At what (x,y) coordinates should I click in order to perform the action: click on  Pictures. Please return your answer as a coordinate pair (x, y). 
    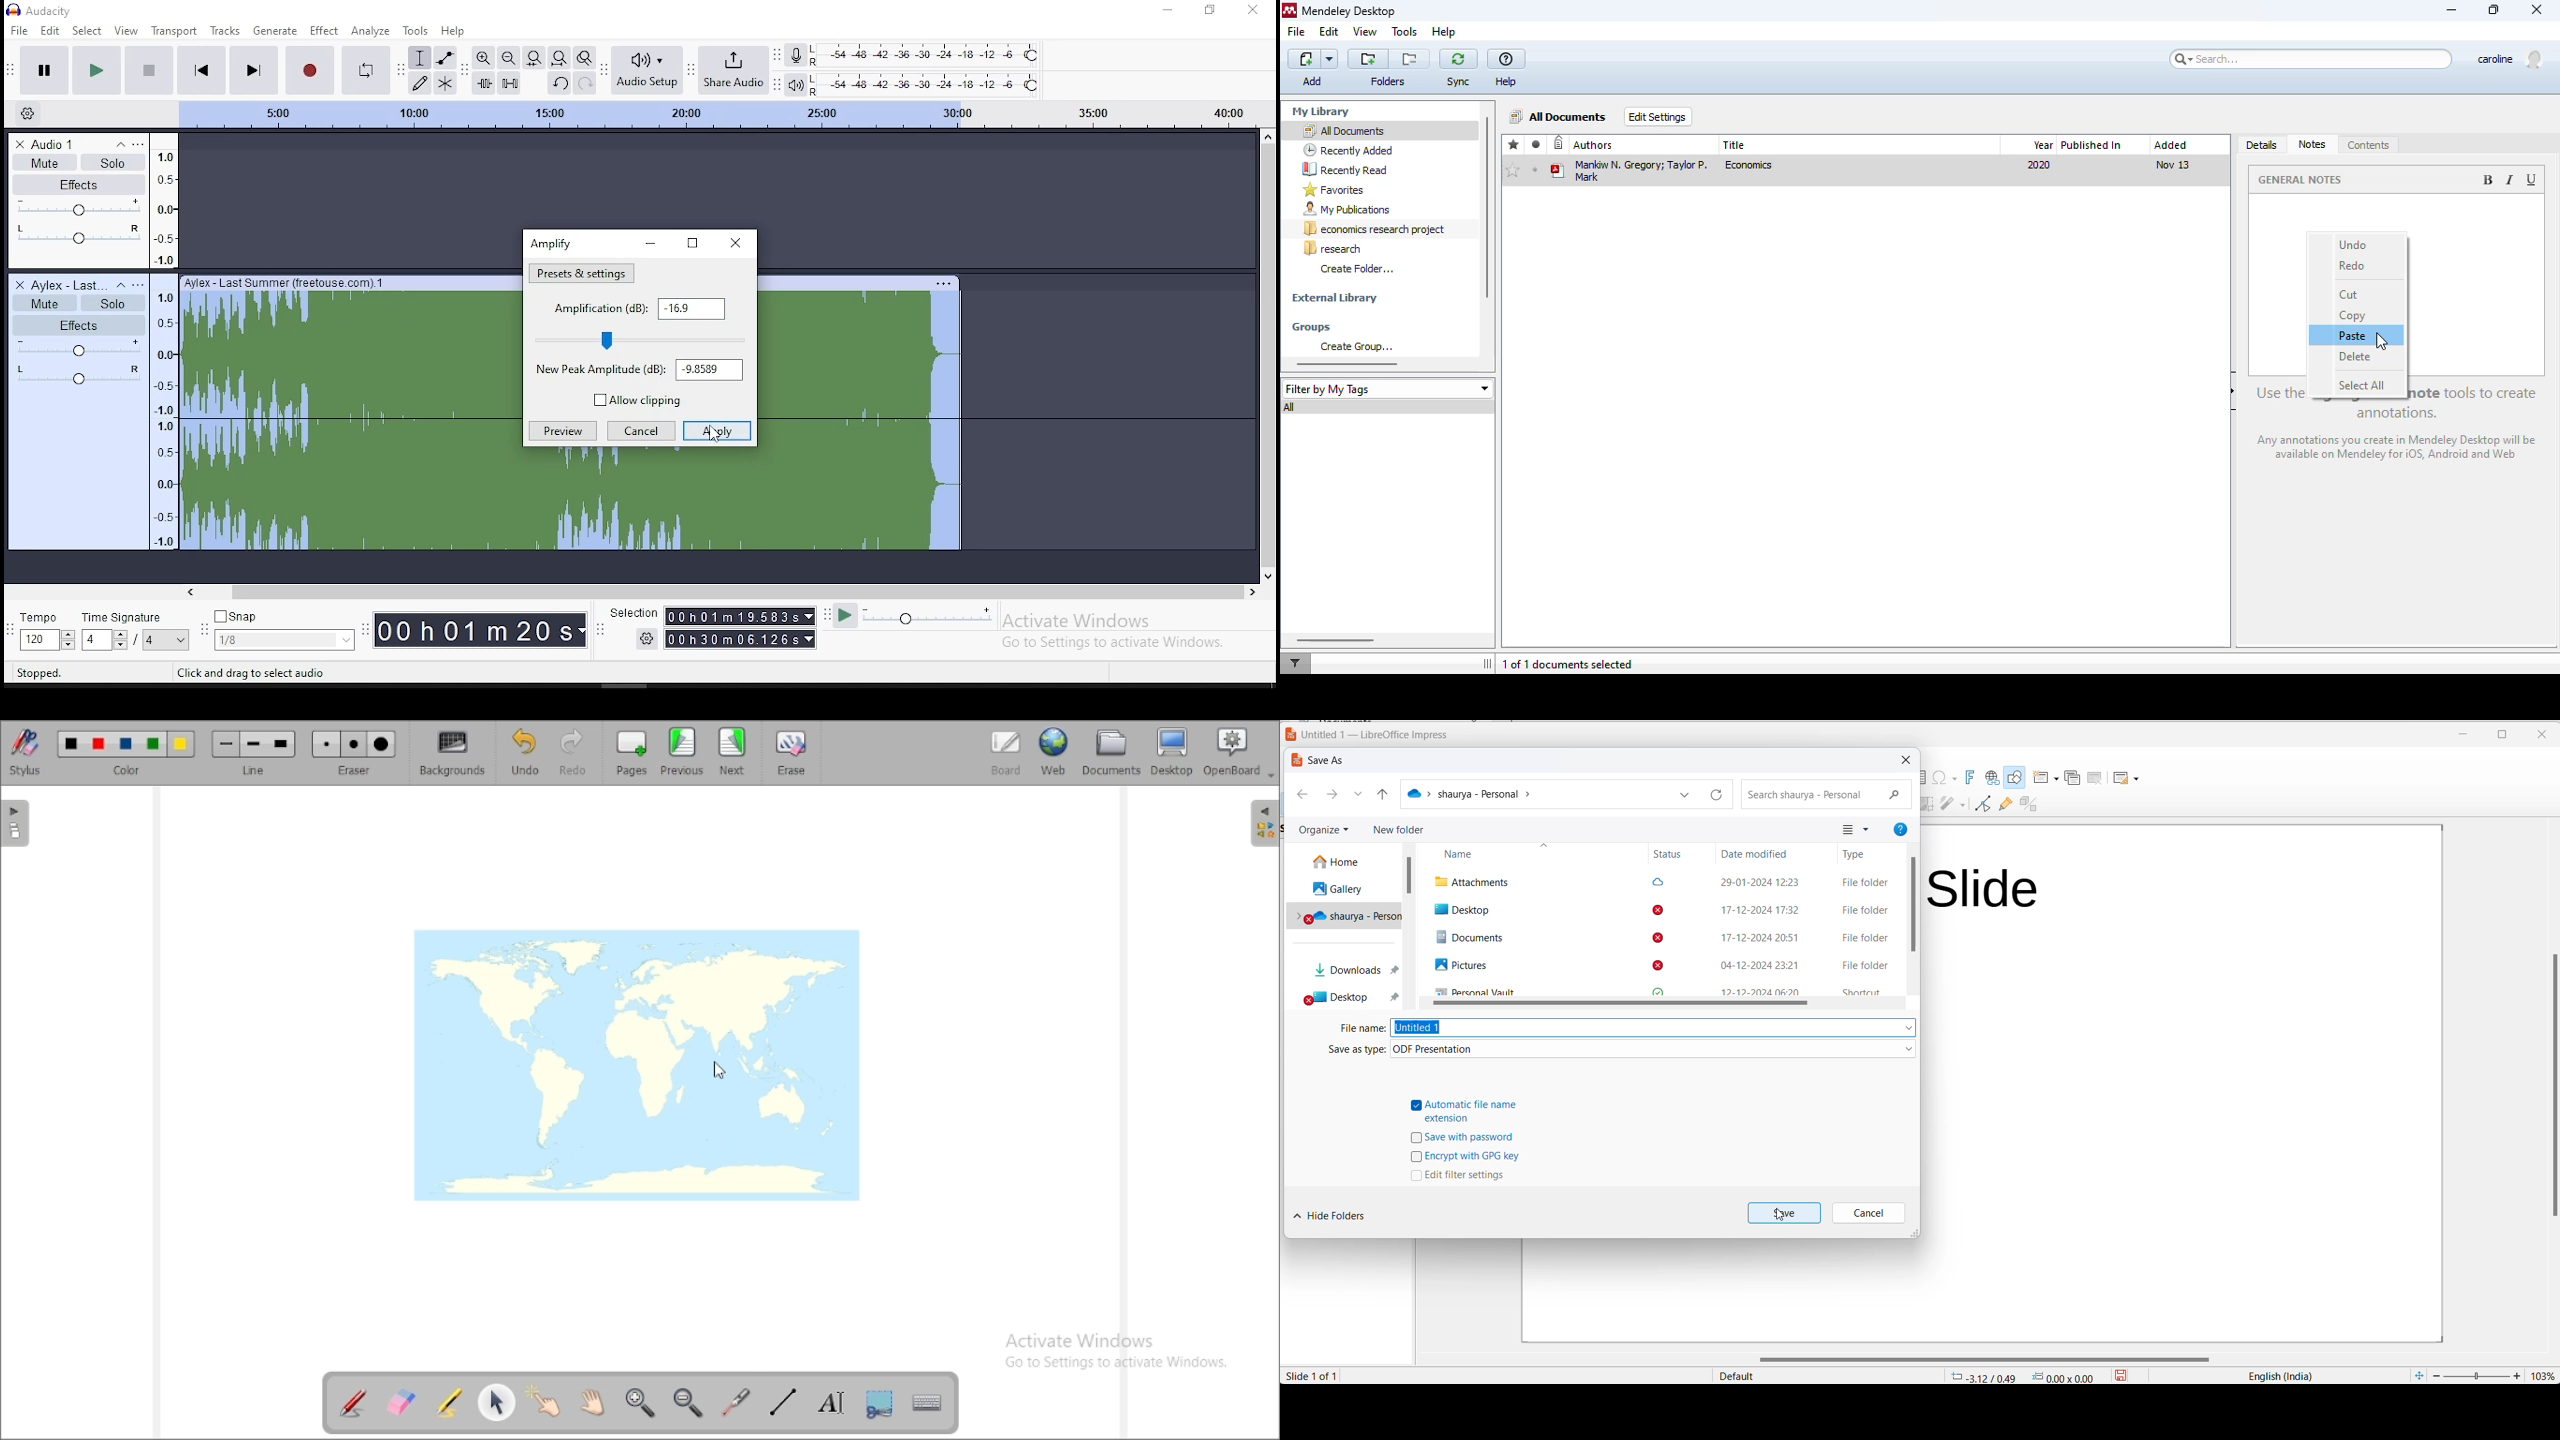
    Looking at the image, I should click on (1456, 965).